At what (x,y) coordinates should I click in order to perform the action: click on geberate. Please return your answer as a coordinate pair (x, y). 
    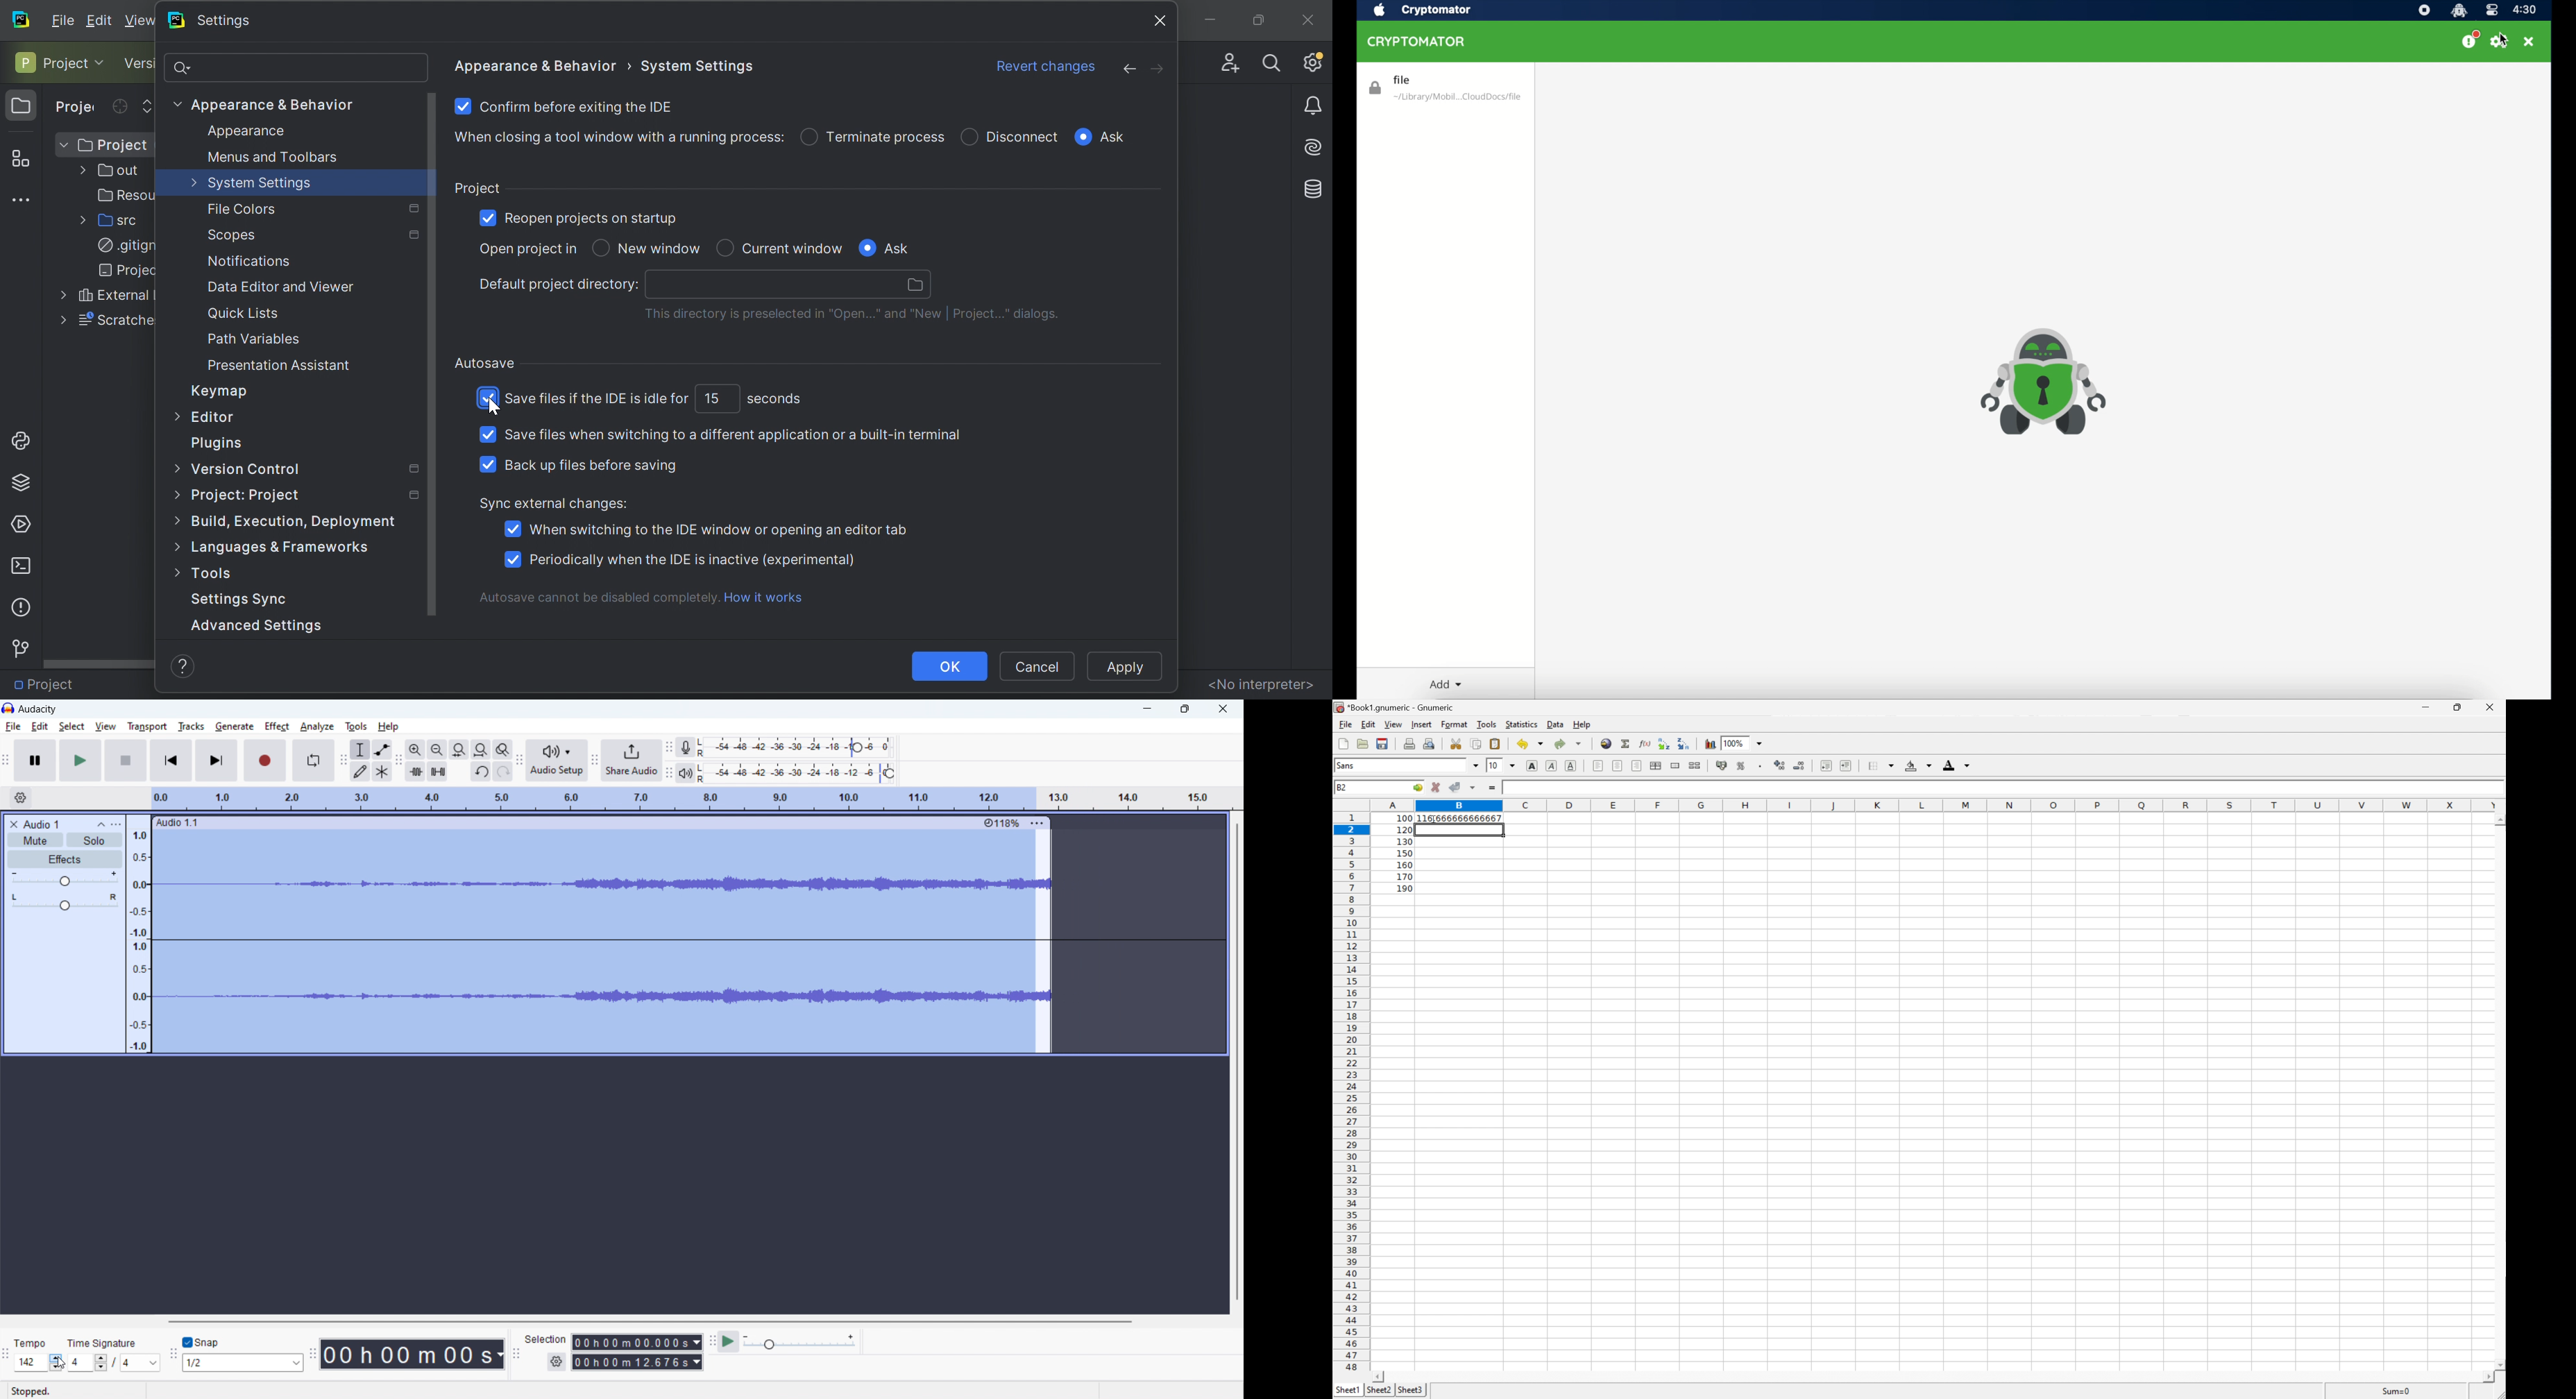
    Looking at the image, I should click on (234, 727).